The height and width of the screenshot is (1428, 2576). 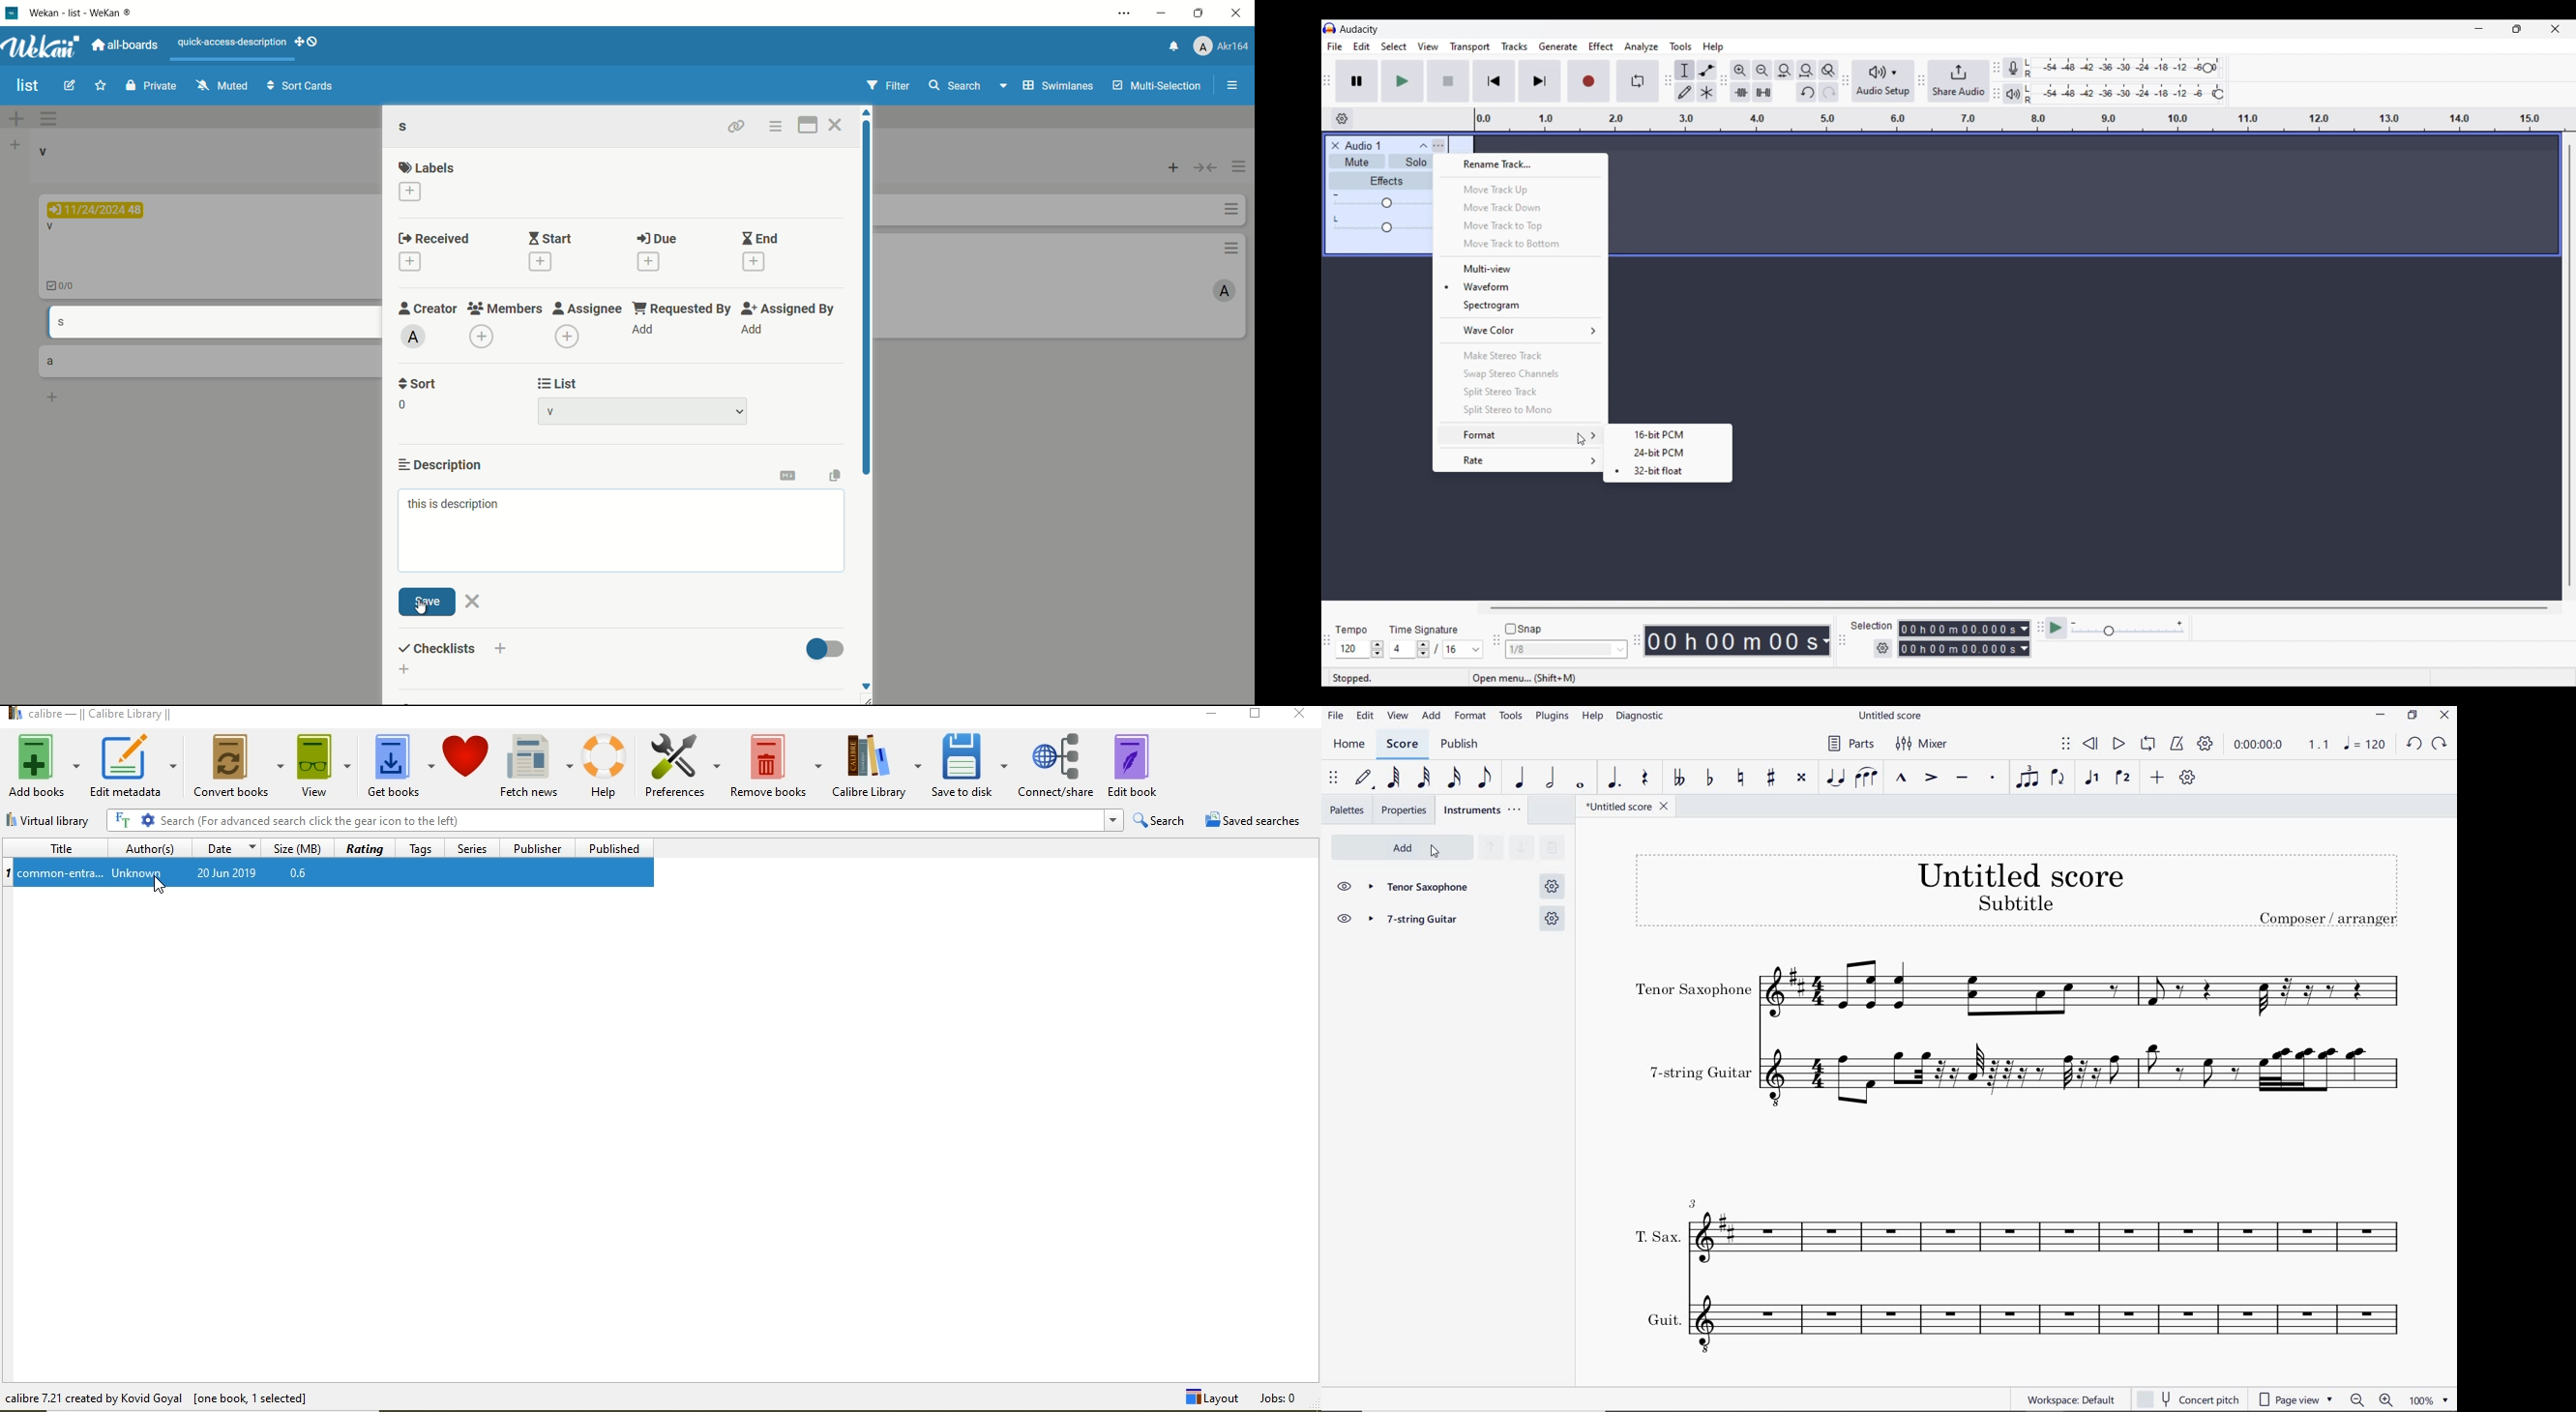 I want to click on end, so click(x=760, y=238).